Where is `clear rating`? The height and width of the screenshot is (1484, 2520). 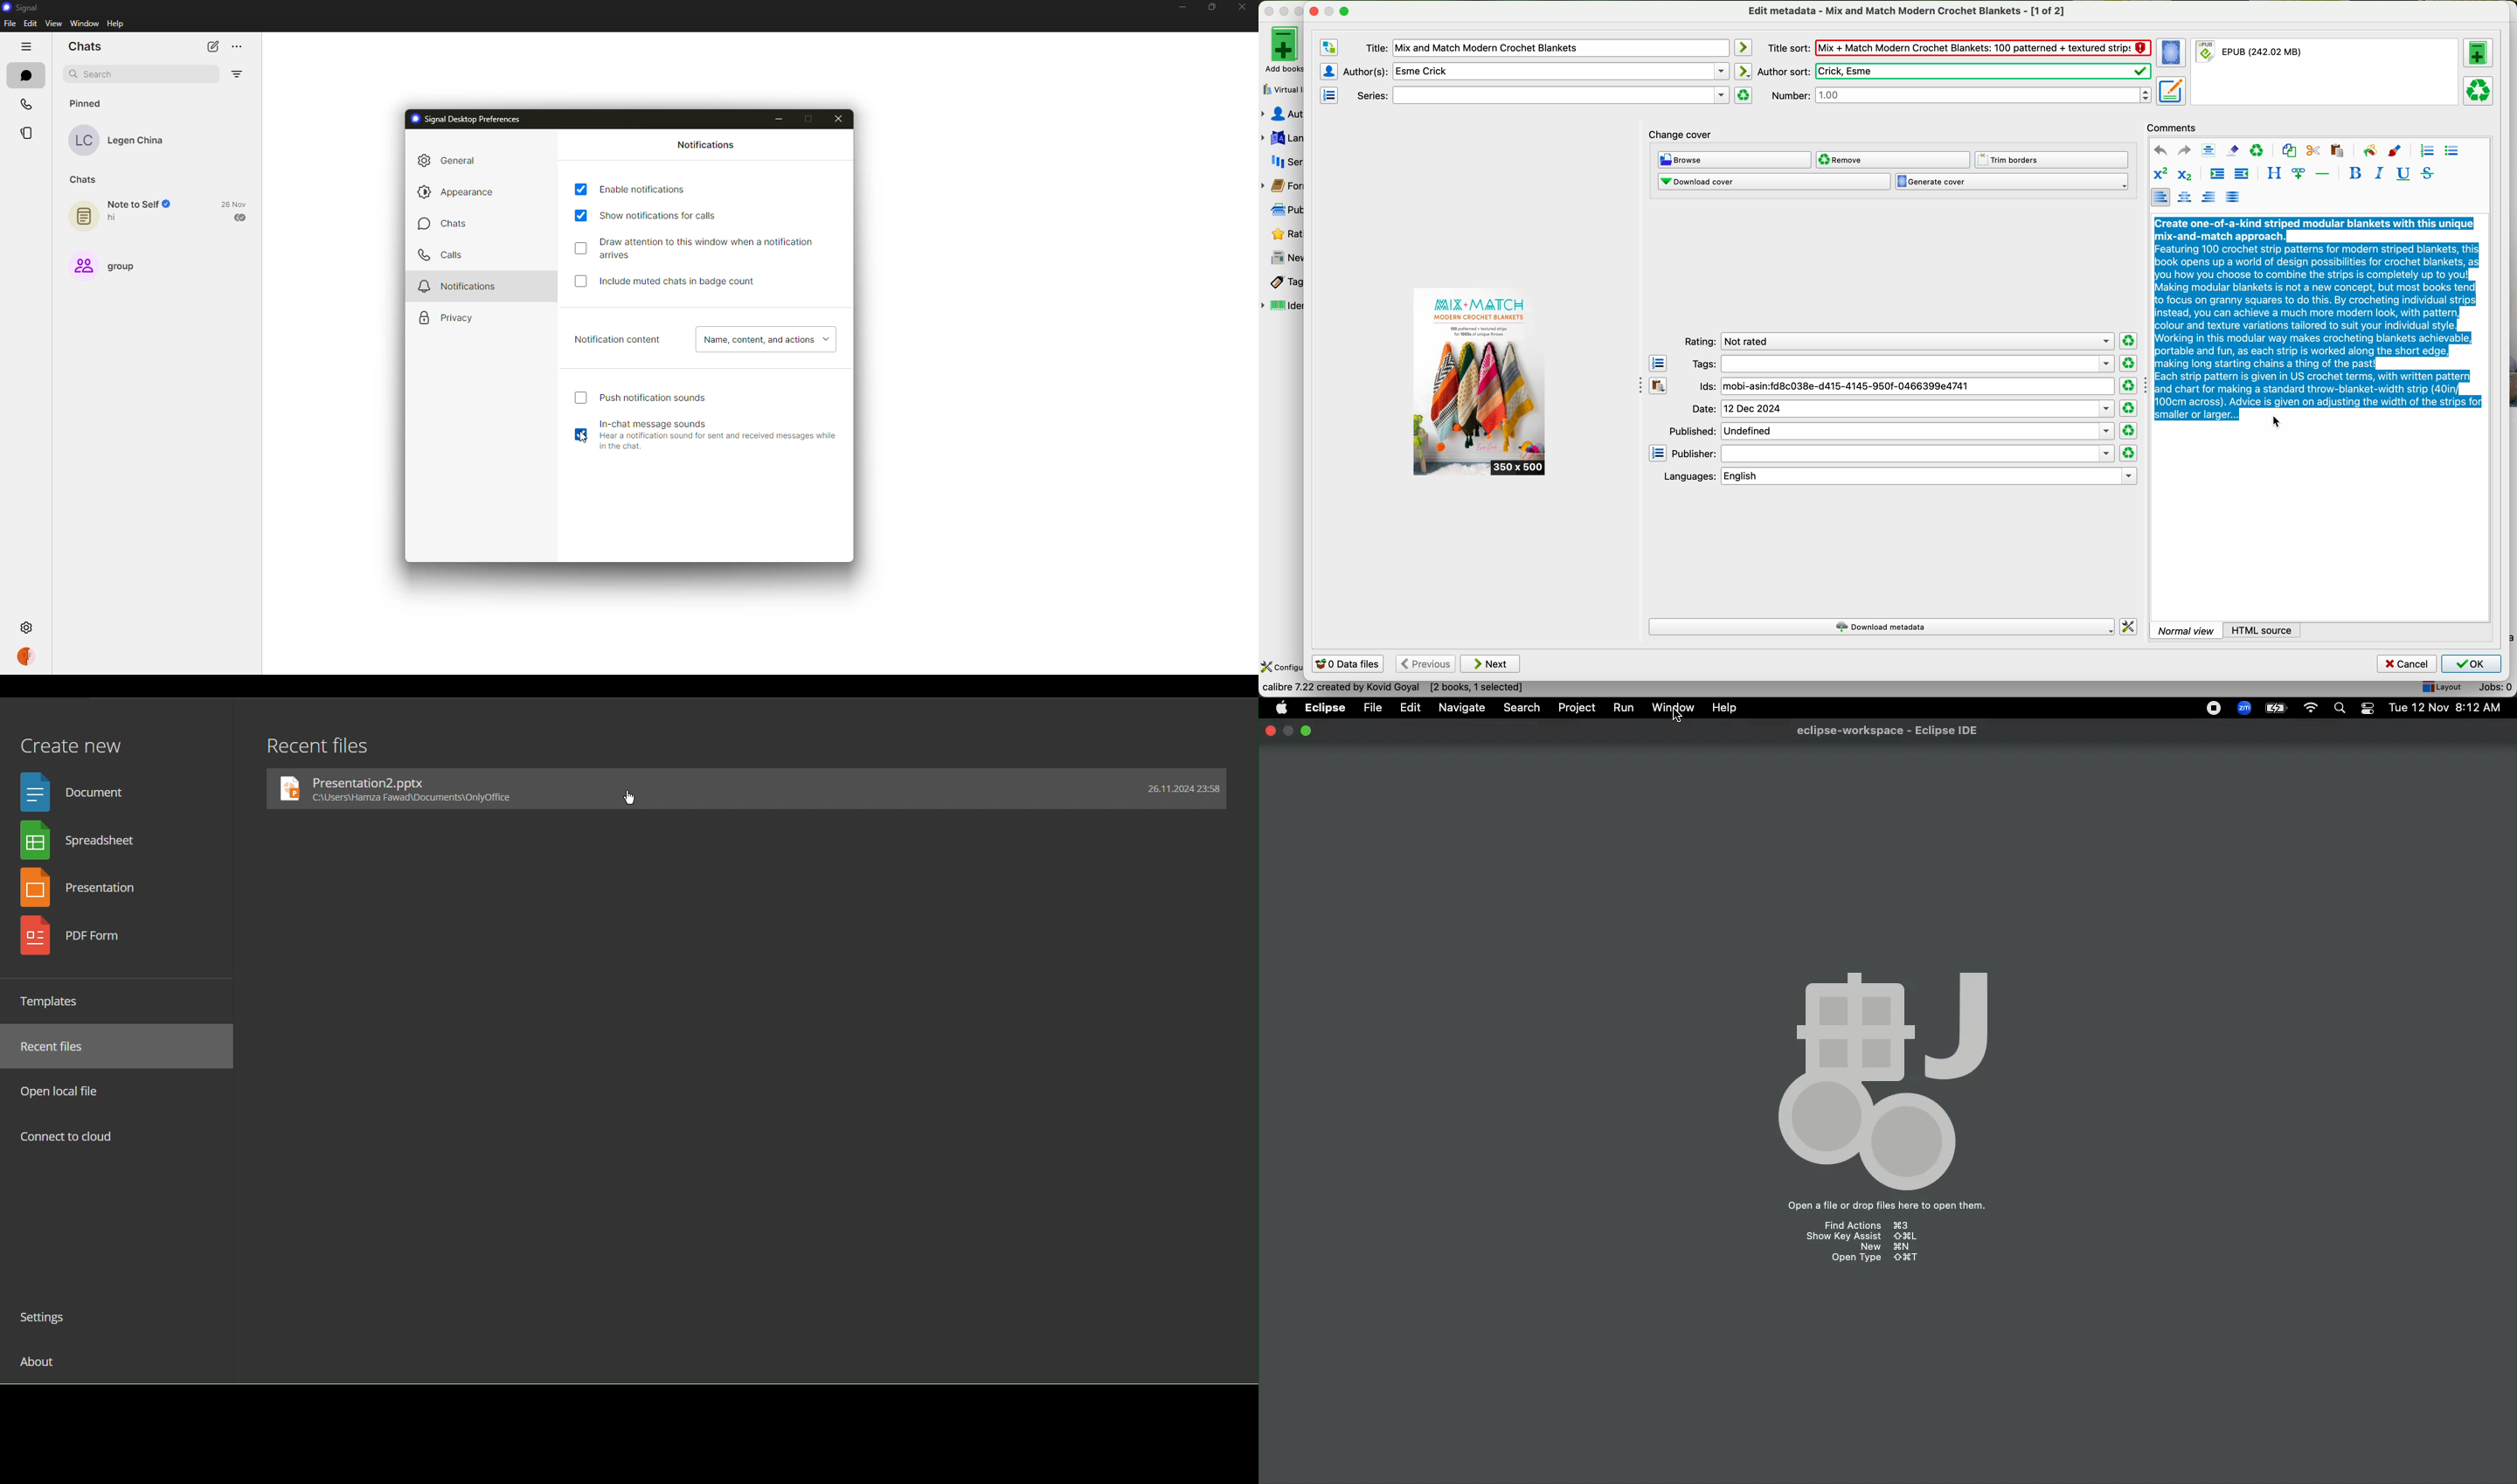
clear rating is located at coordinates (2128, 454).